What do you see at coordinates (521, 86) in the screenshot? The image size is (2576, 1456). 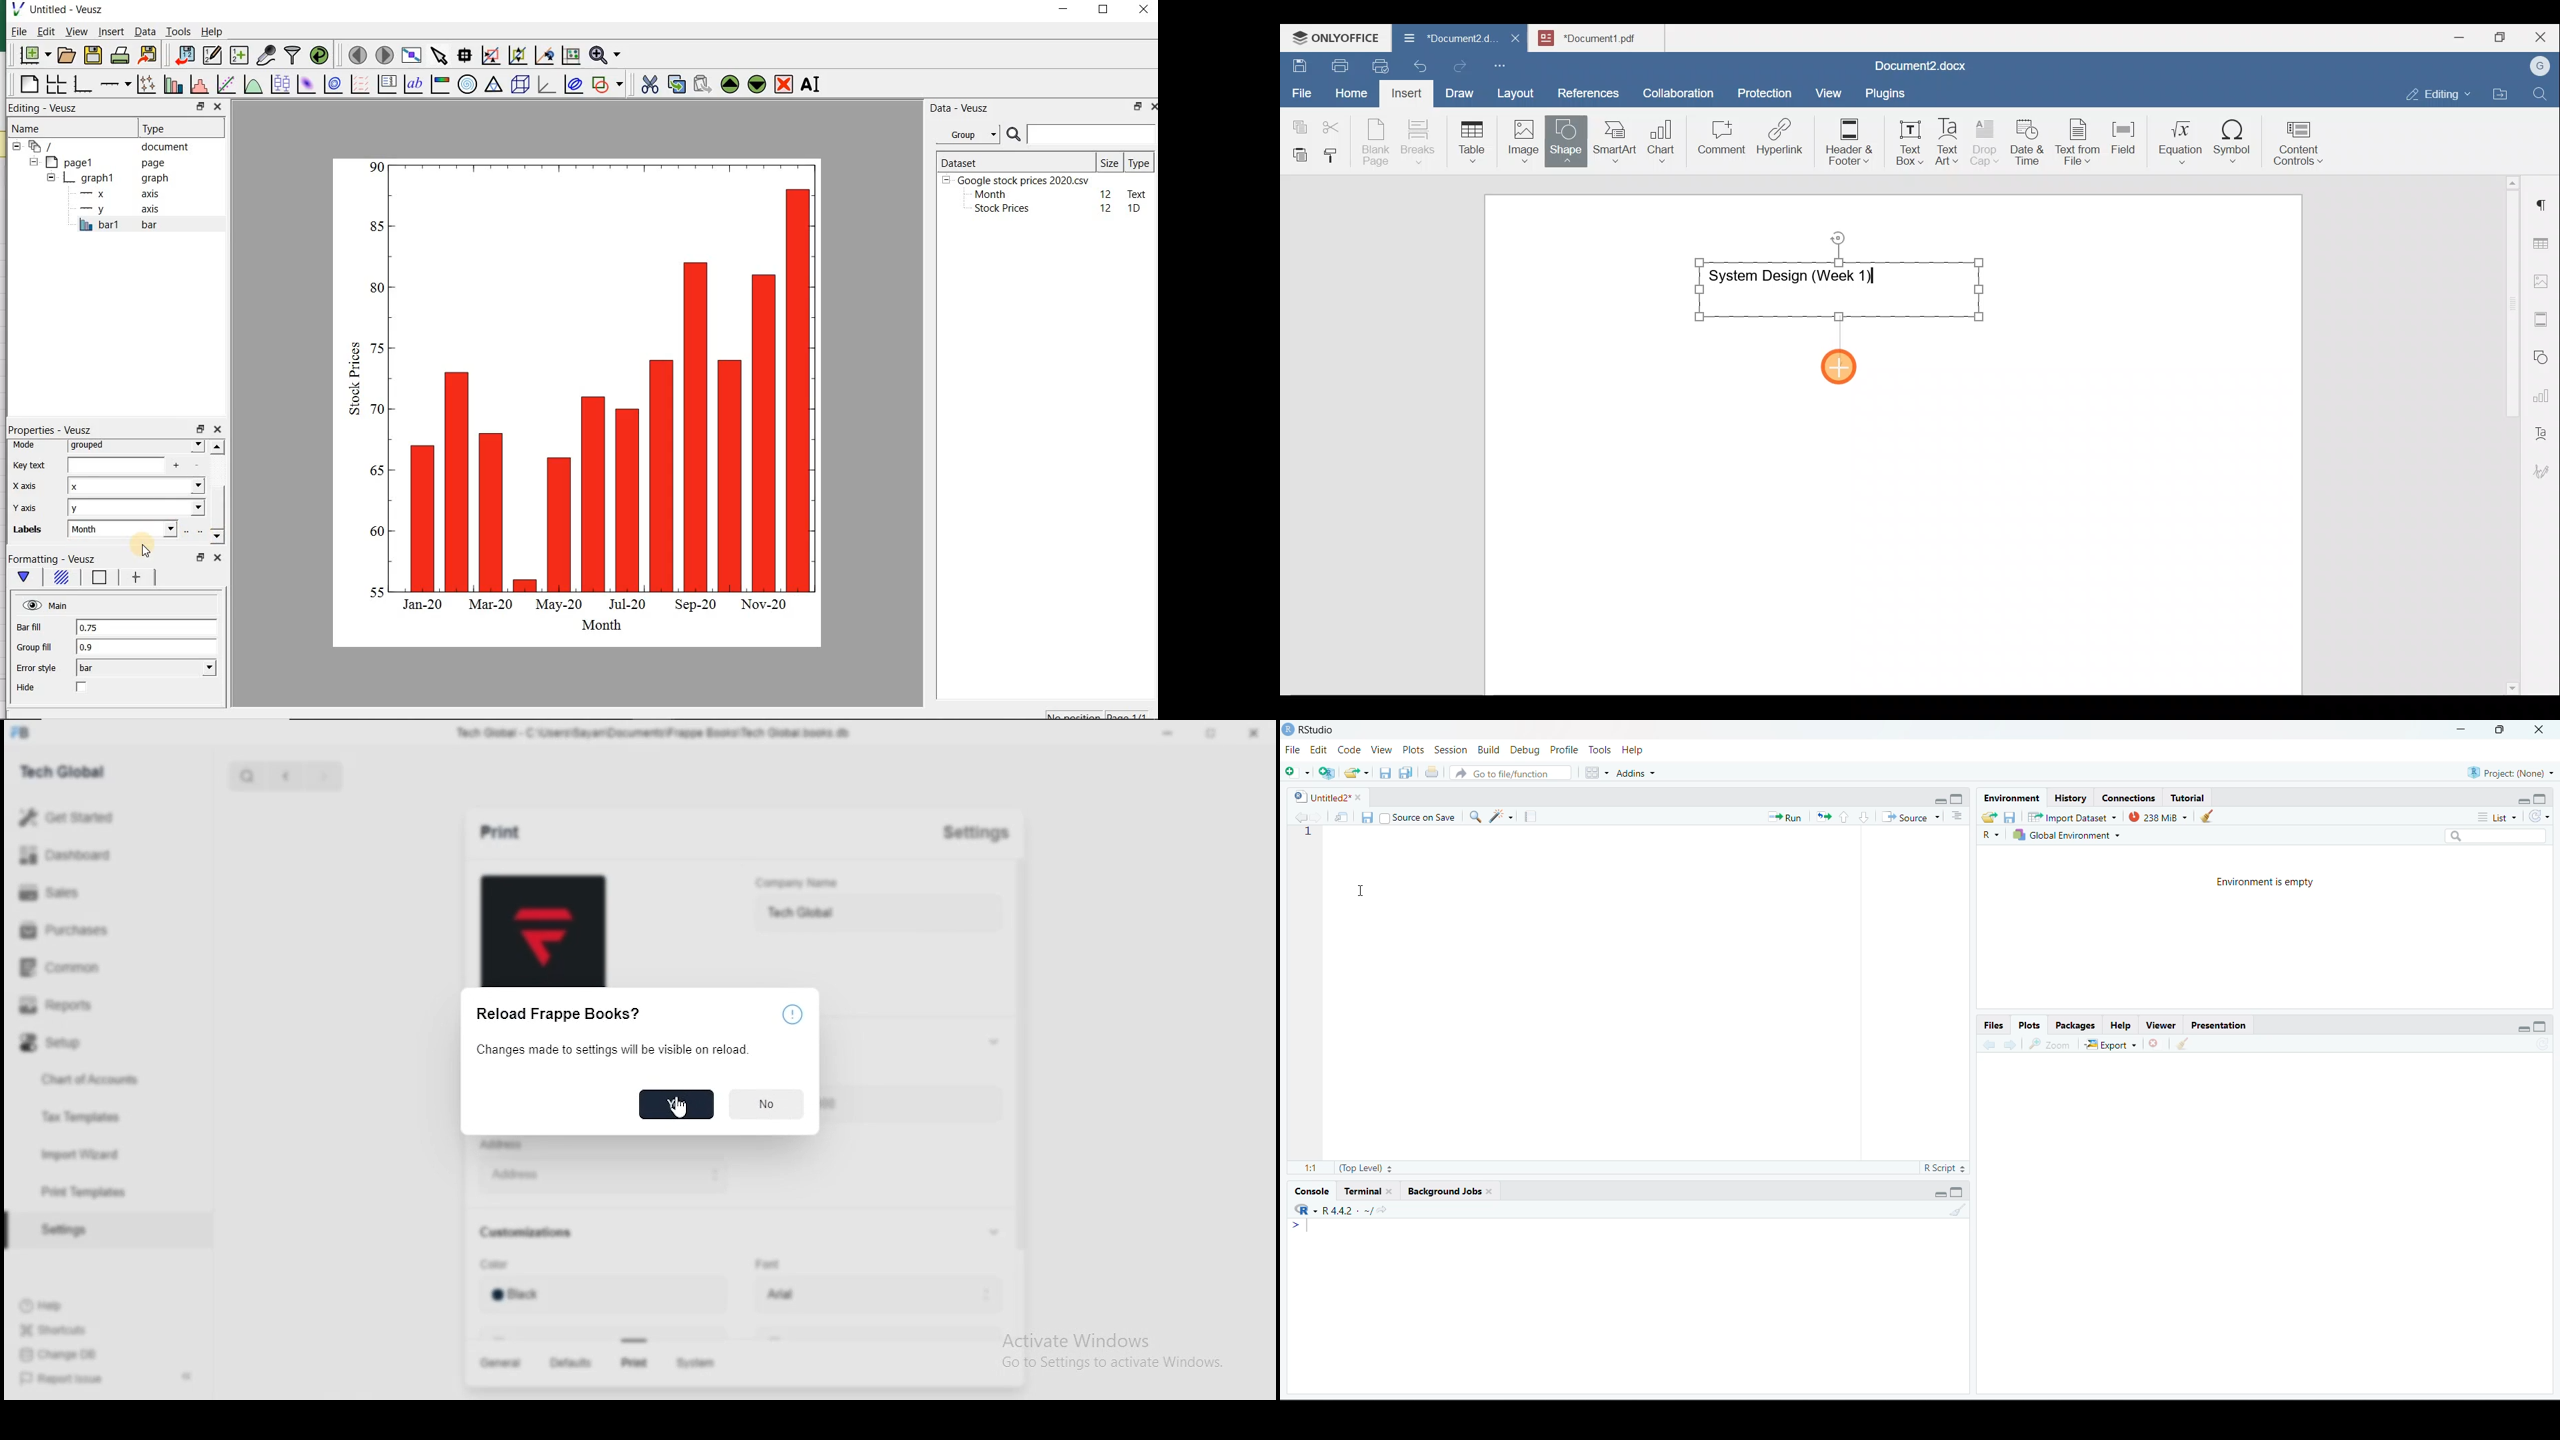 I see `3d scene` at bounding box center [521, 86].